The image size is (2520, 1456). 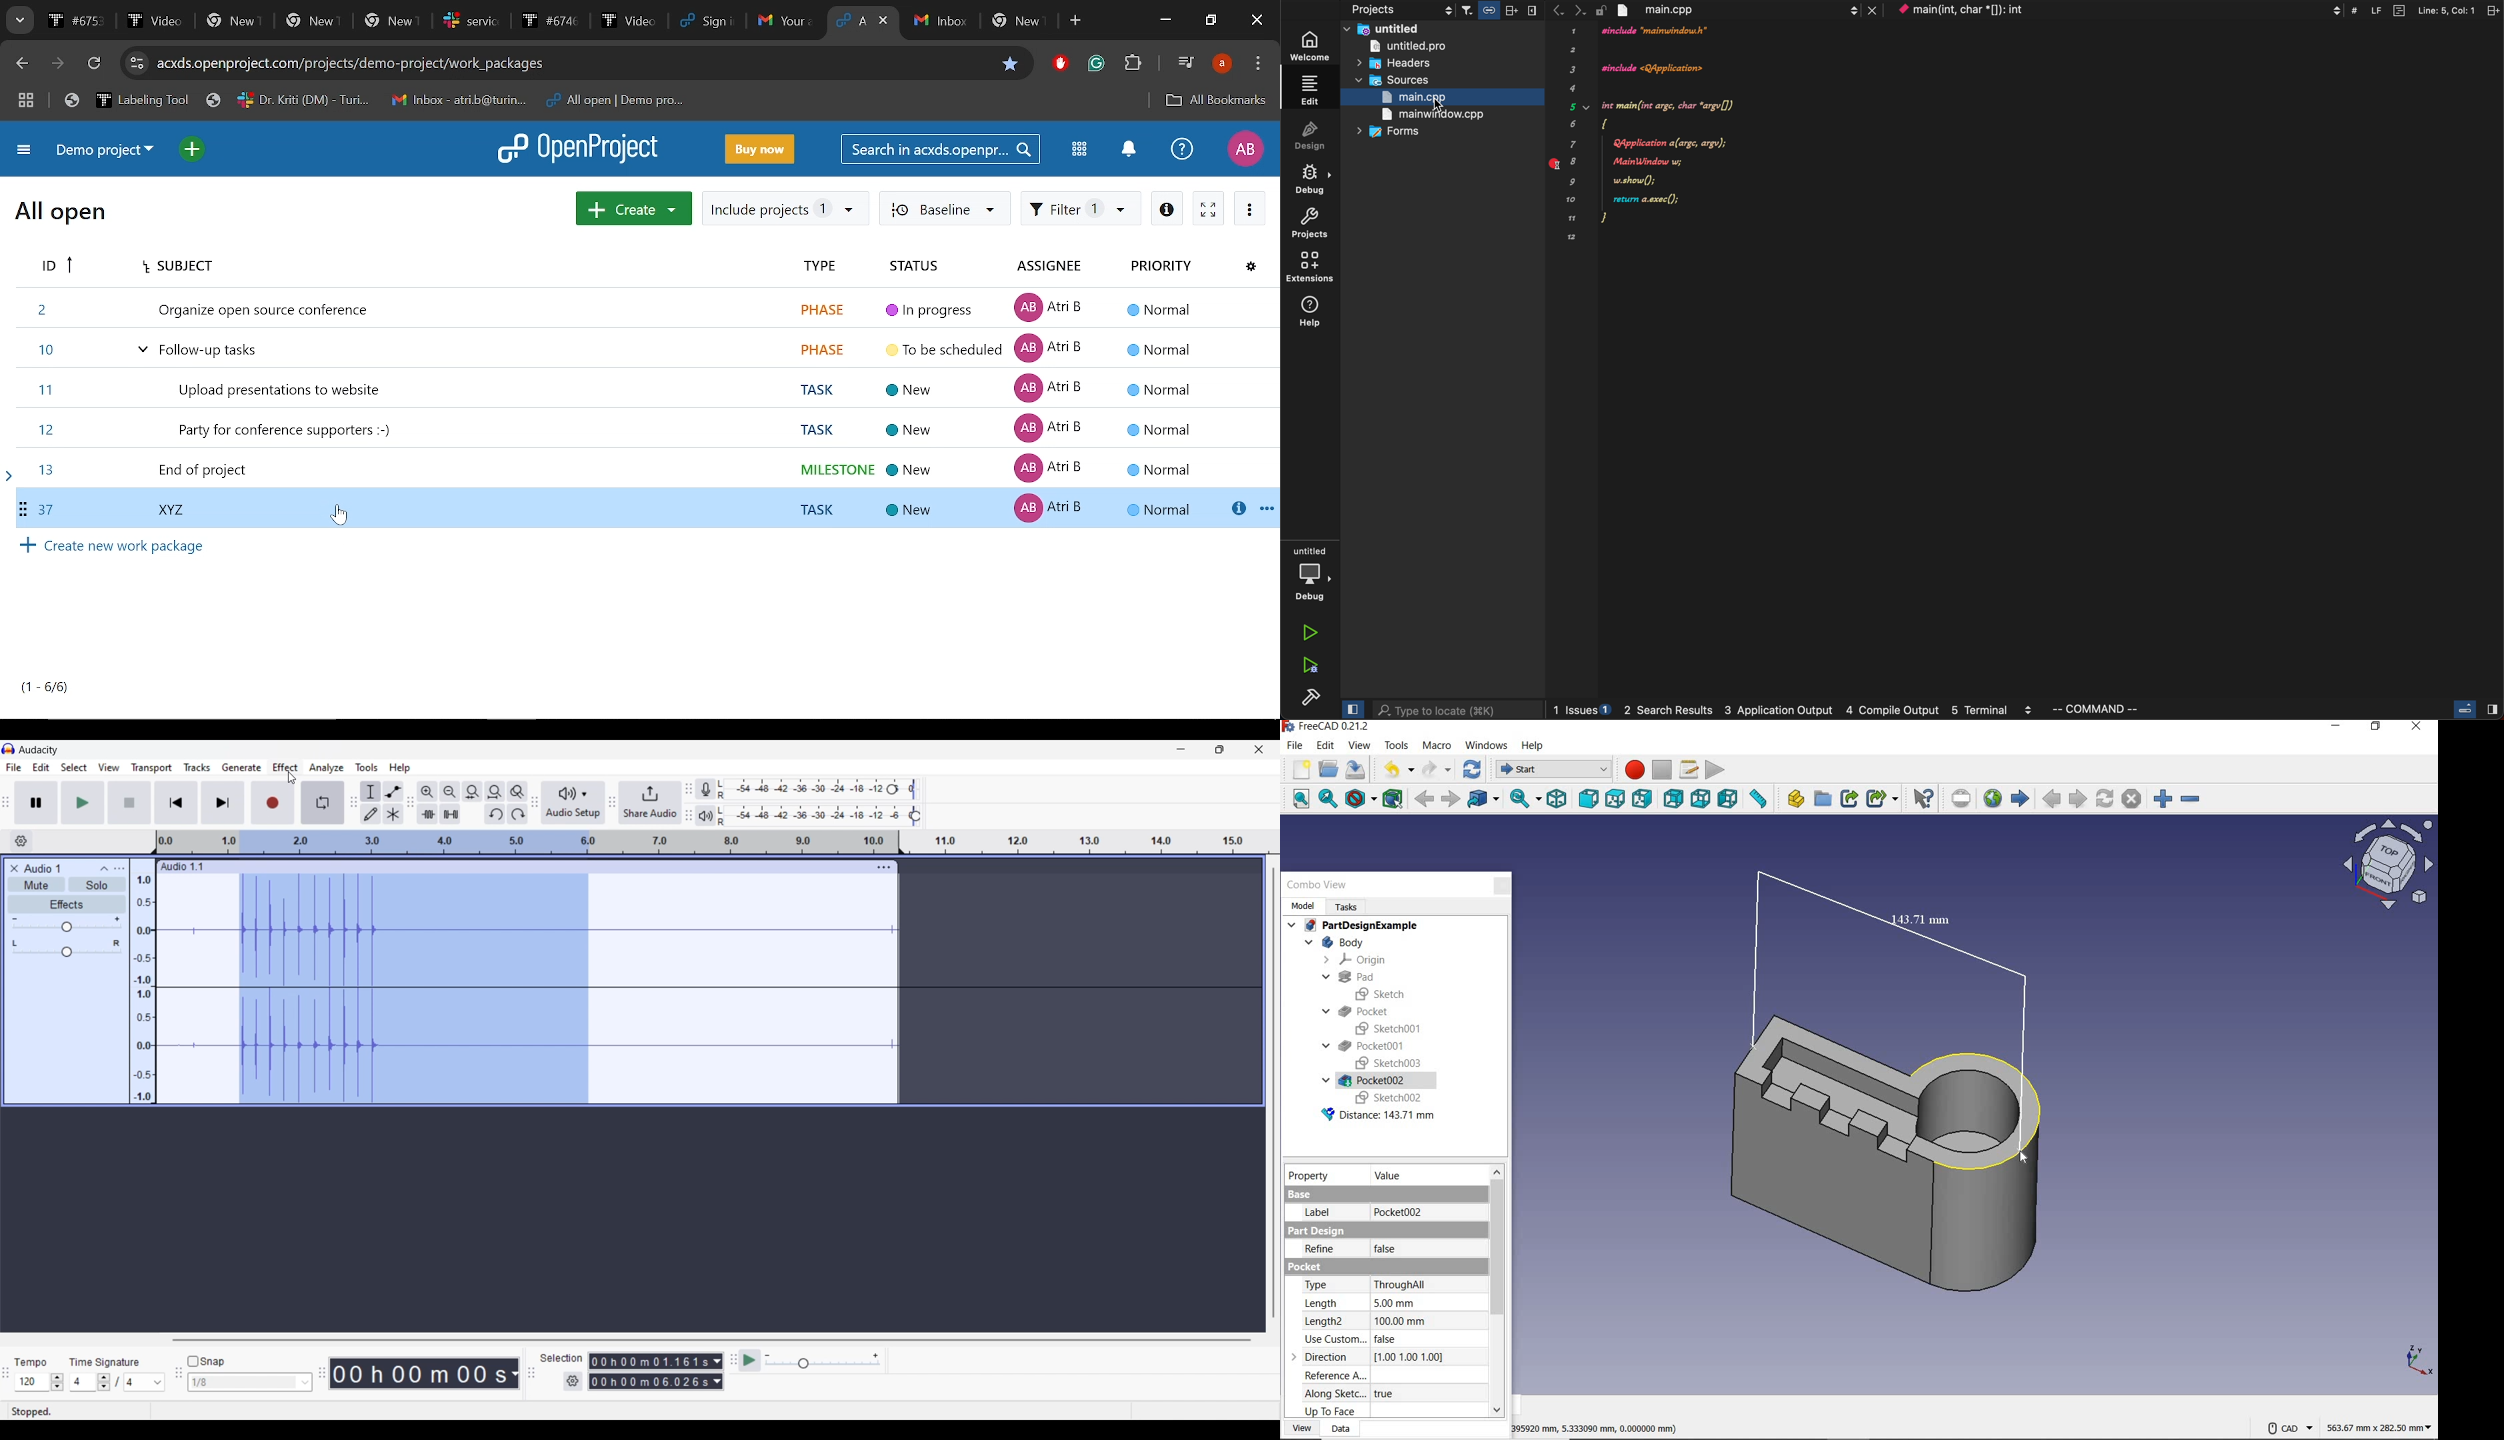 What do you see at coordinates (74, 767) in the screenshot?
I see `Select menu` at bounding box center [74, 767].